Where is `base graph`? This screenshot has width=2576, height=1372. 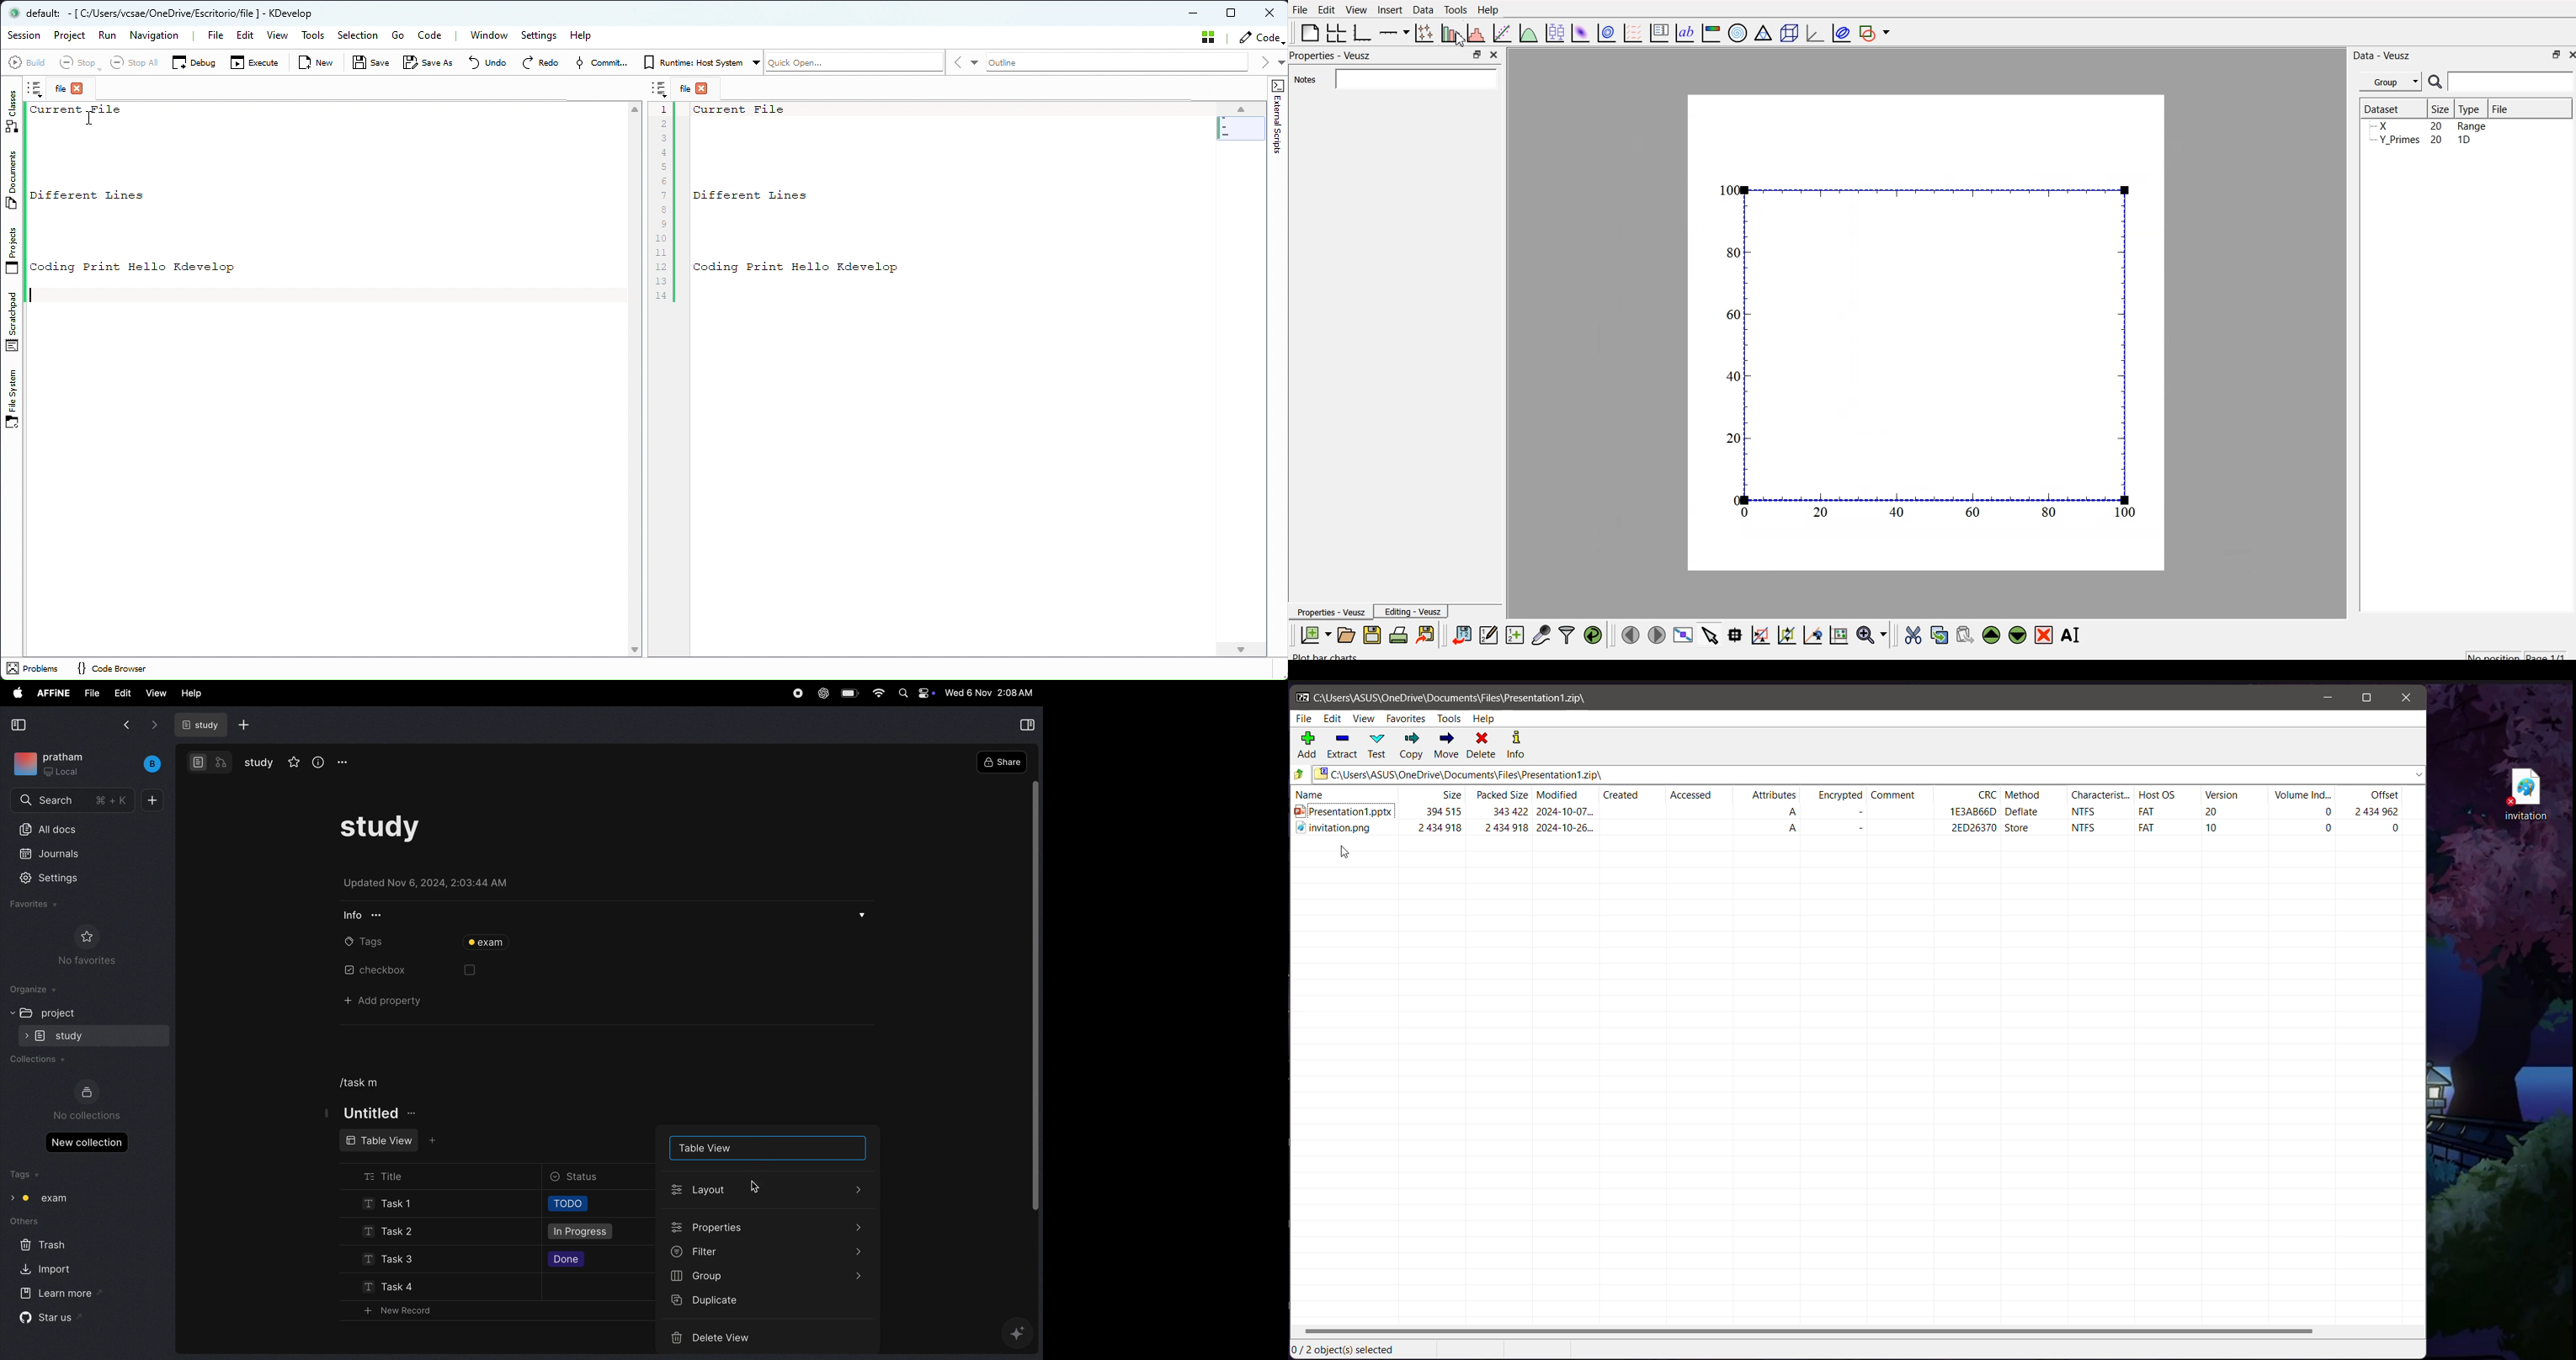 base graph is located at coordinates (1360, 31).